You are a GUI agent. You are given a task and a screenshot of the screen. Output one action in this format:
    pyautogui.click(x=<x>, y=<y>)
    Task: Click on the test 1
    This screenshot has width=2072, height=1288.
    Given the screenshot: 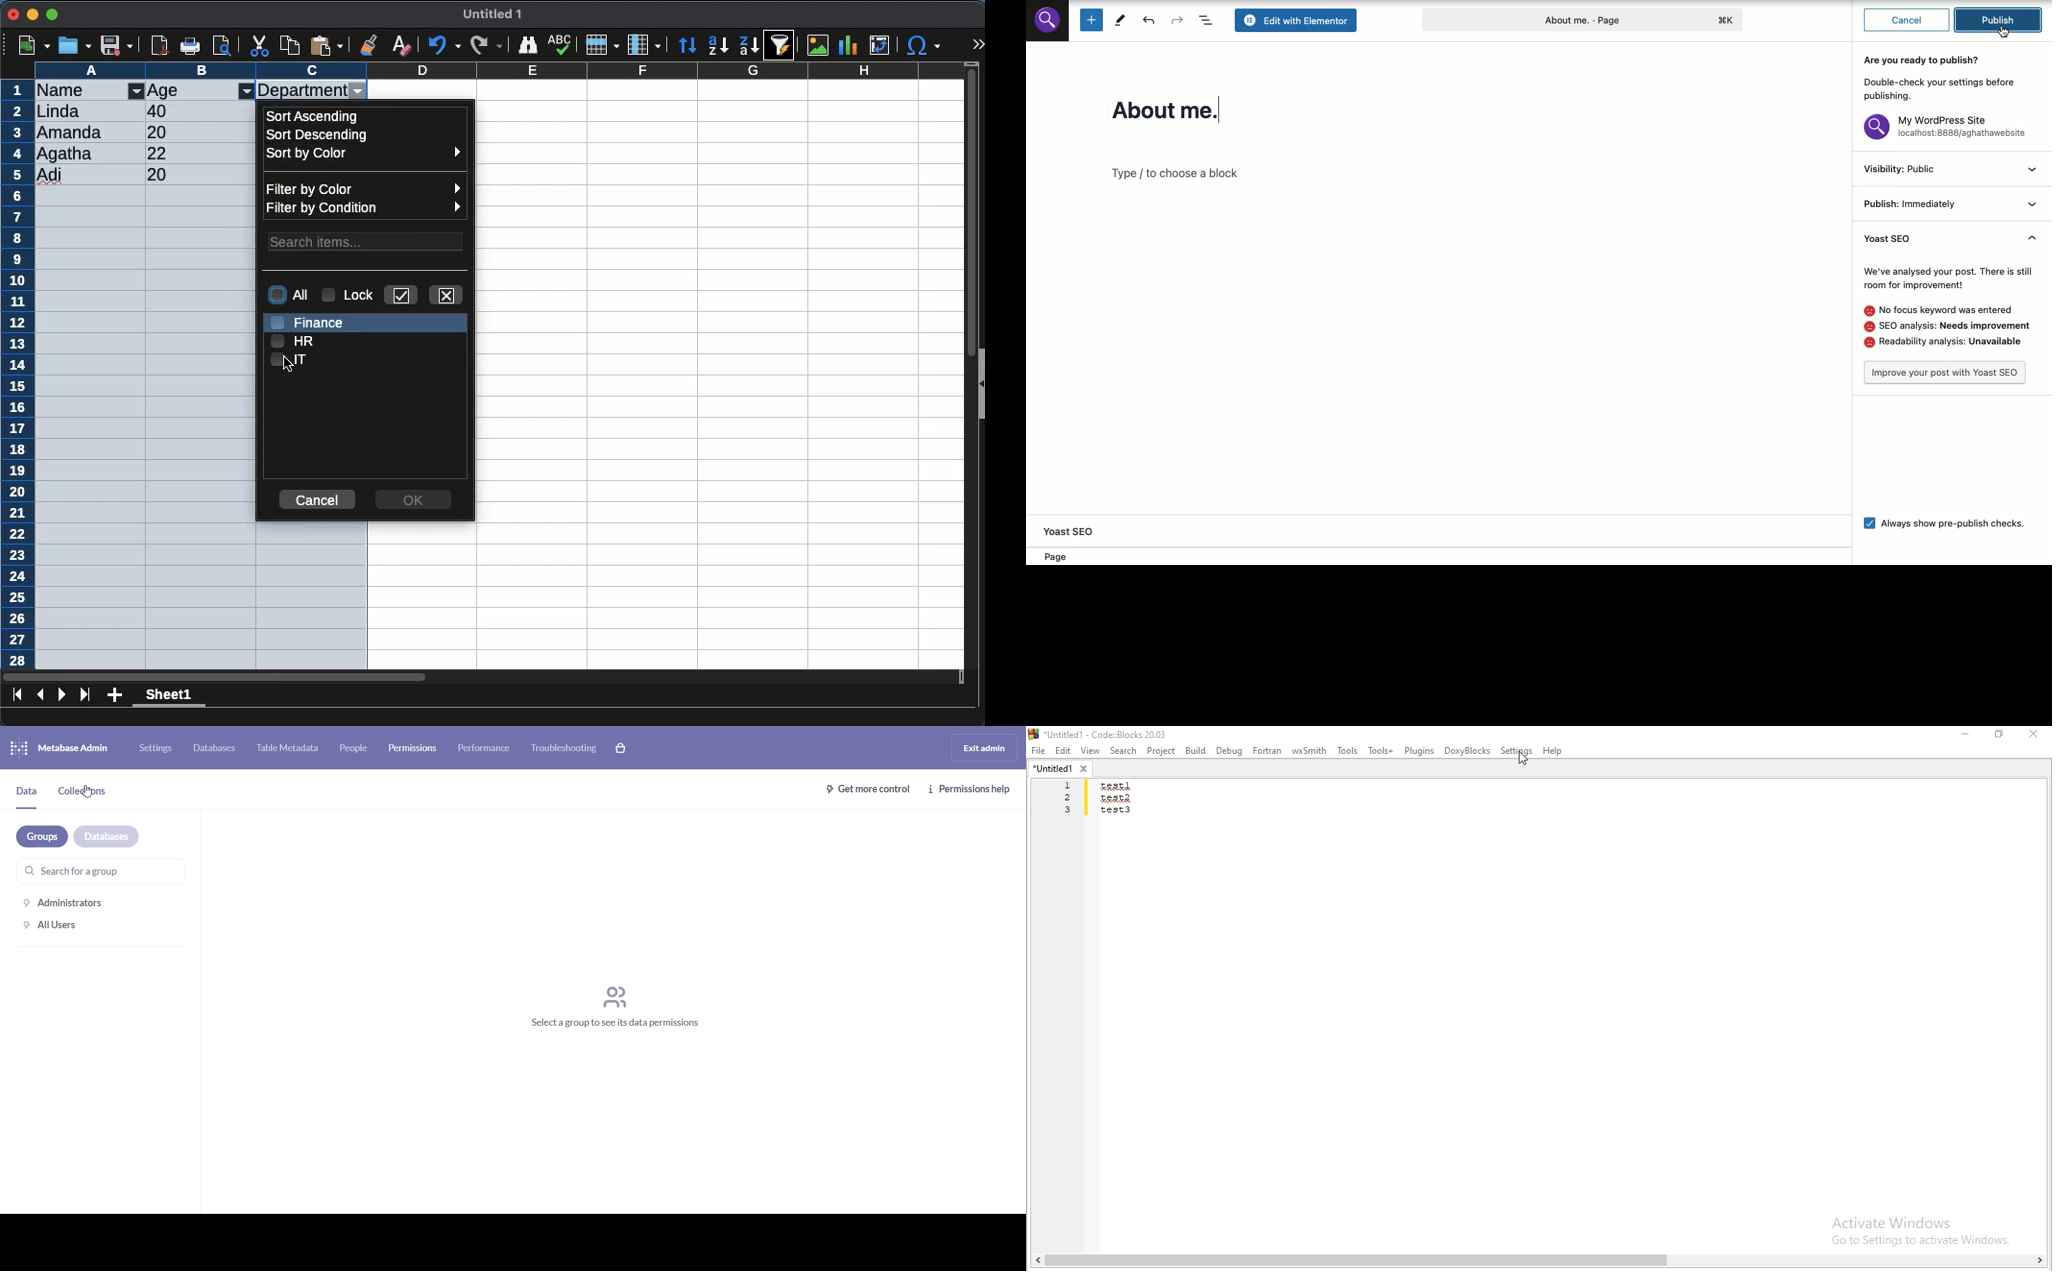 What is the action you would take?
    pyautogui.click(x=1115, y=787)
    